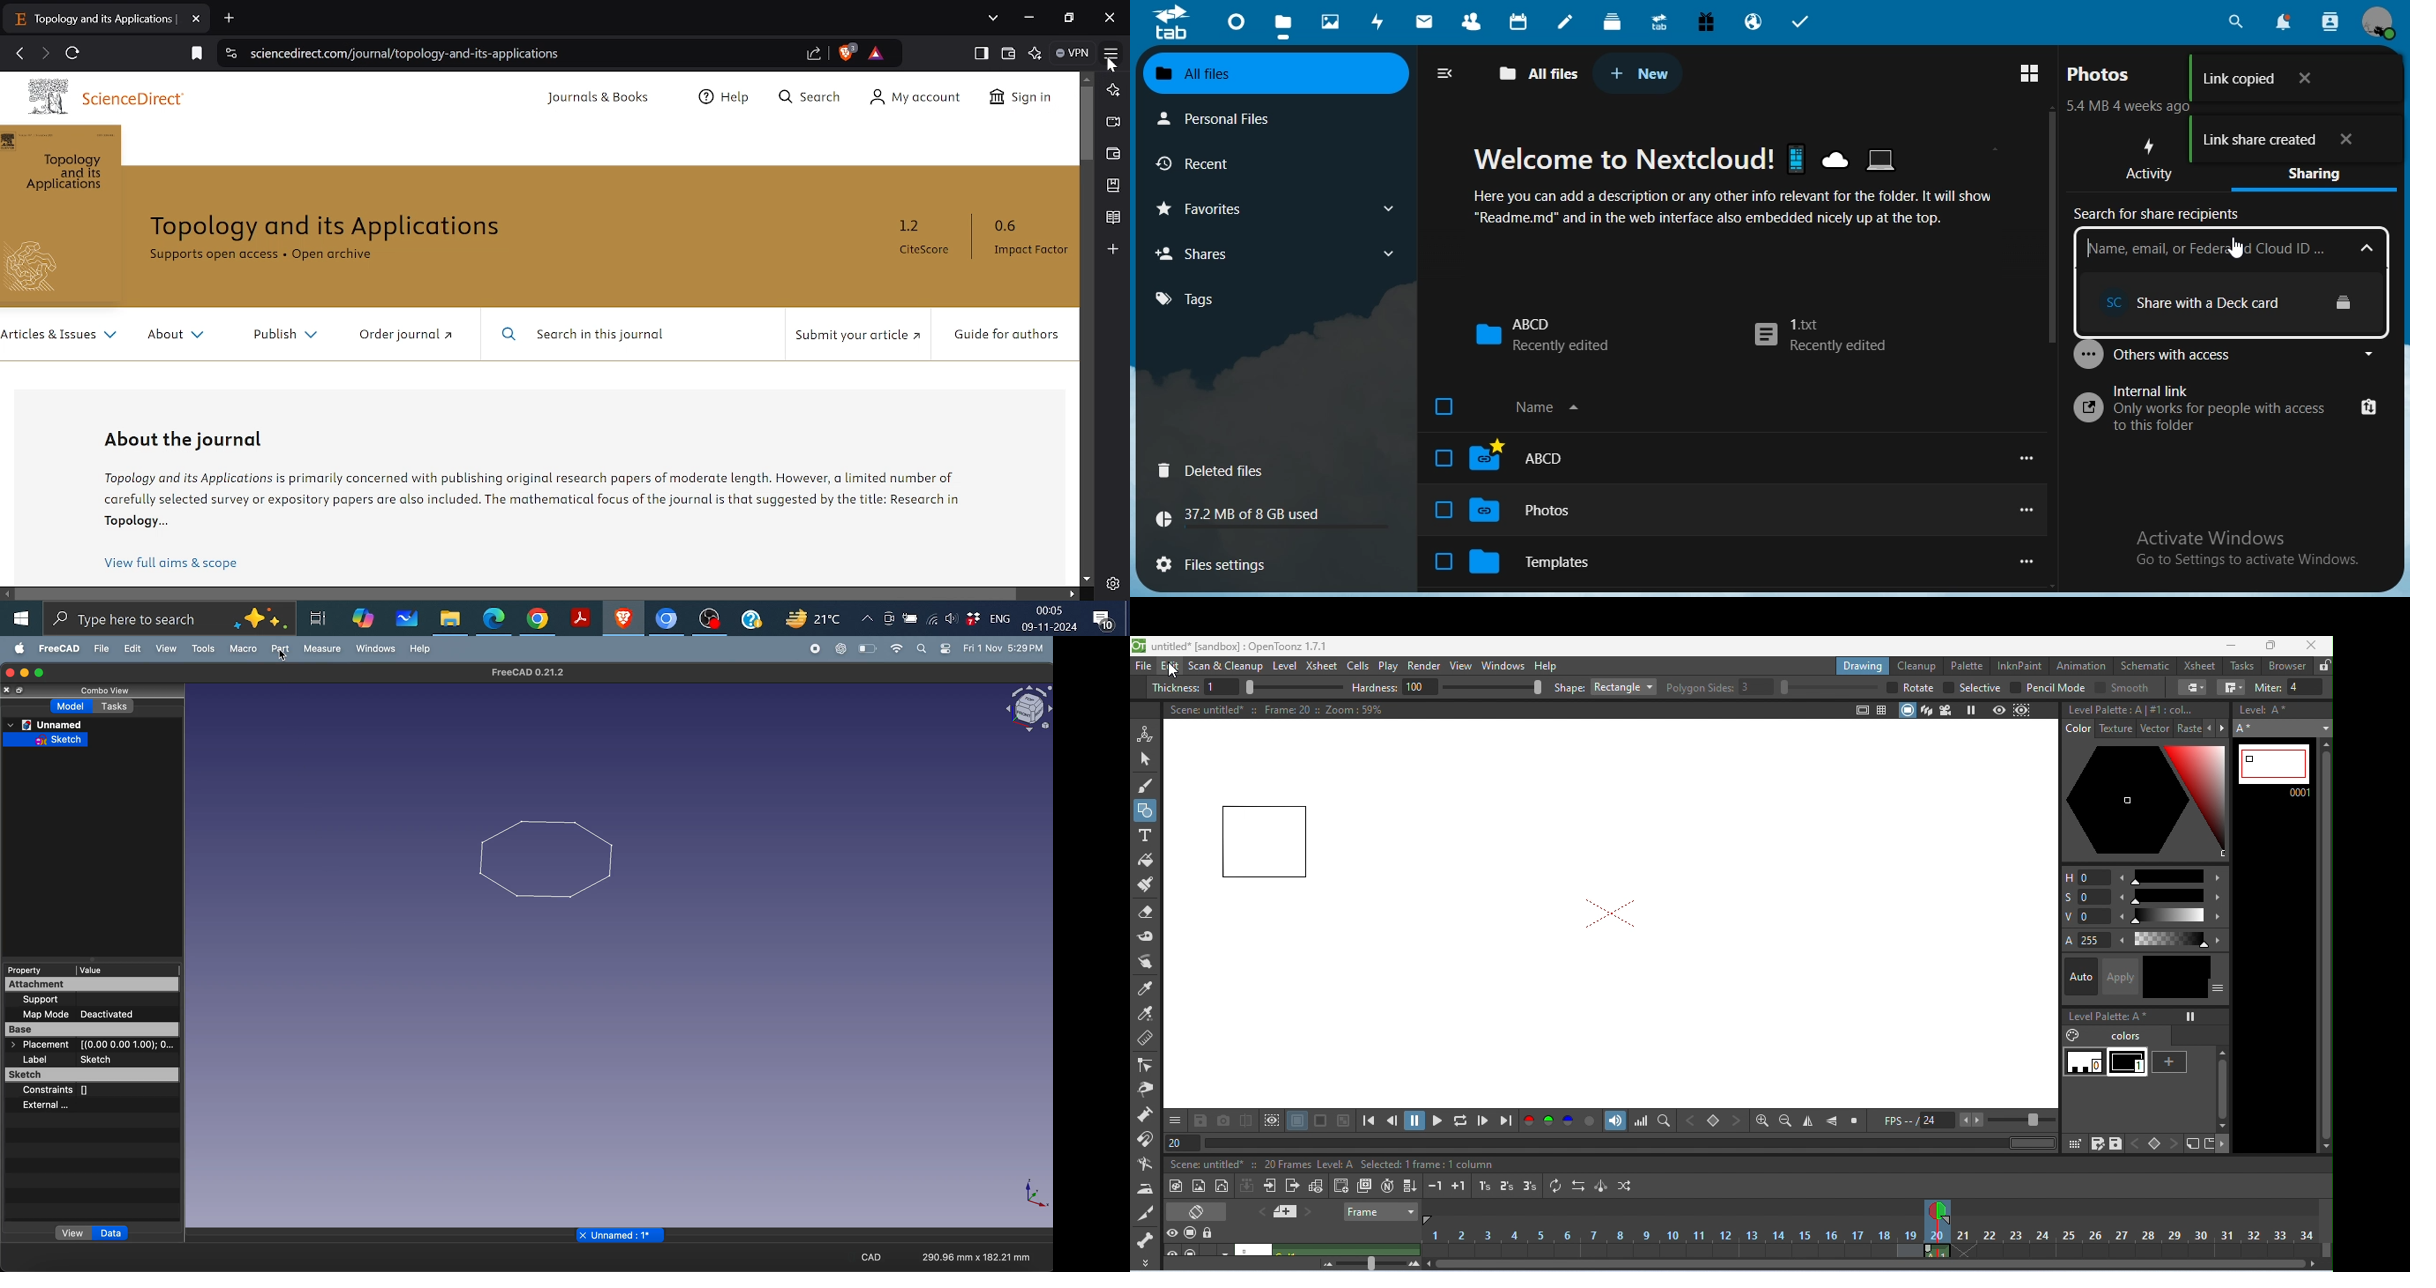  Describe the element at coordinates (2281, 22) in the screenshot. I see `notifications` at that location.